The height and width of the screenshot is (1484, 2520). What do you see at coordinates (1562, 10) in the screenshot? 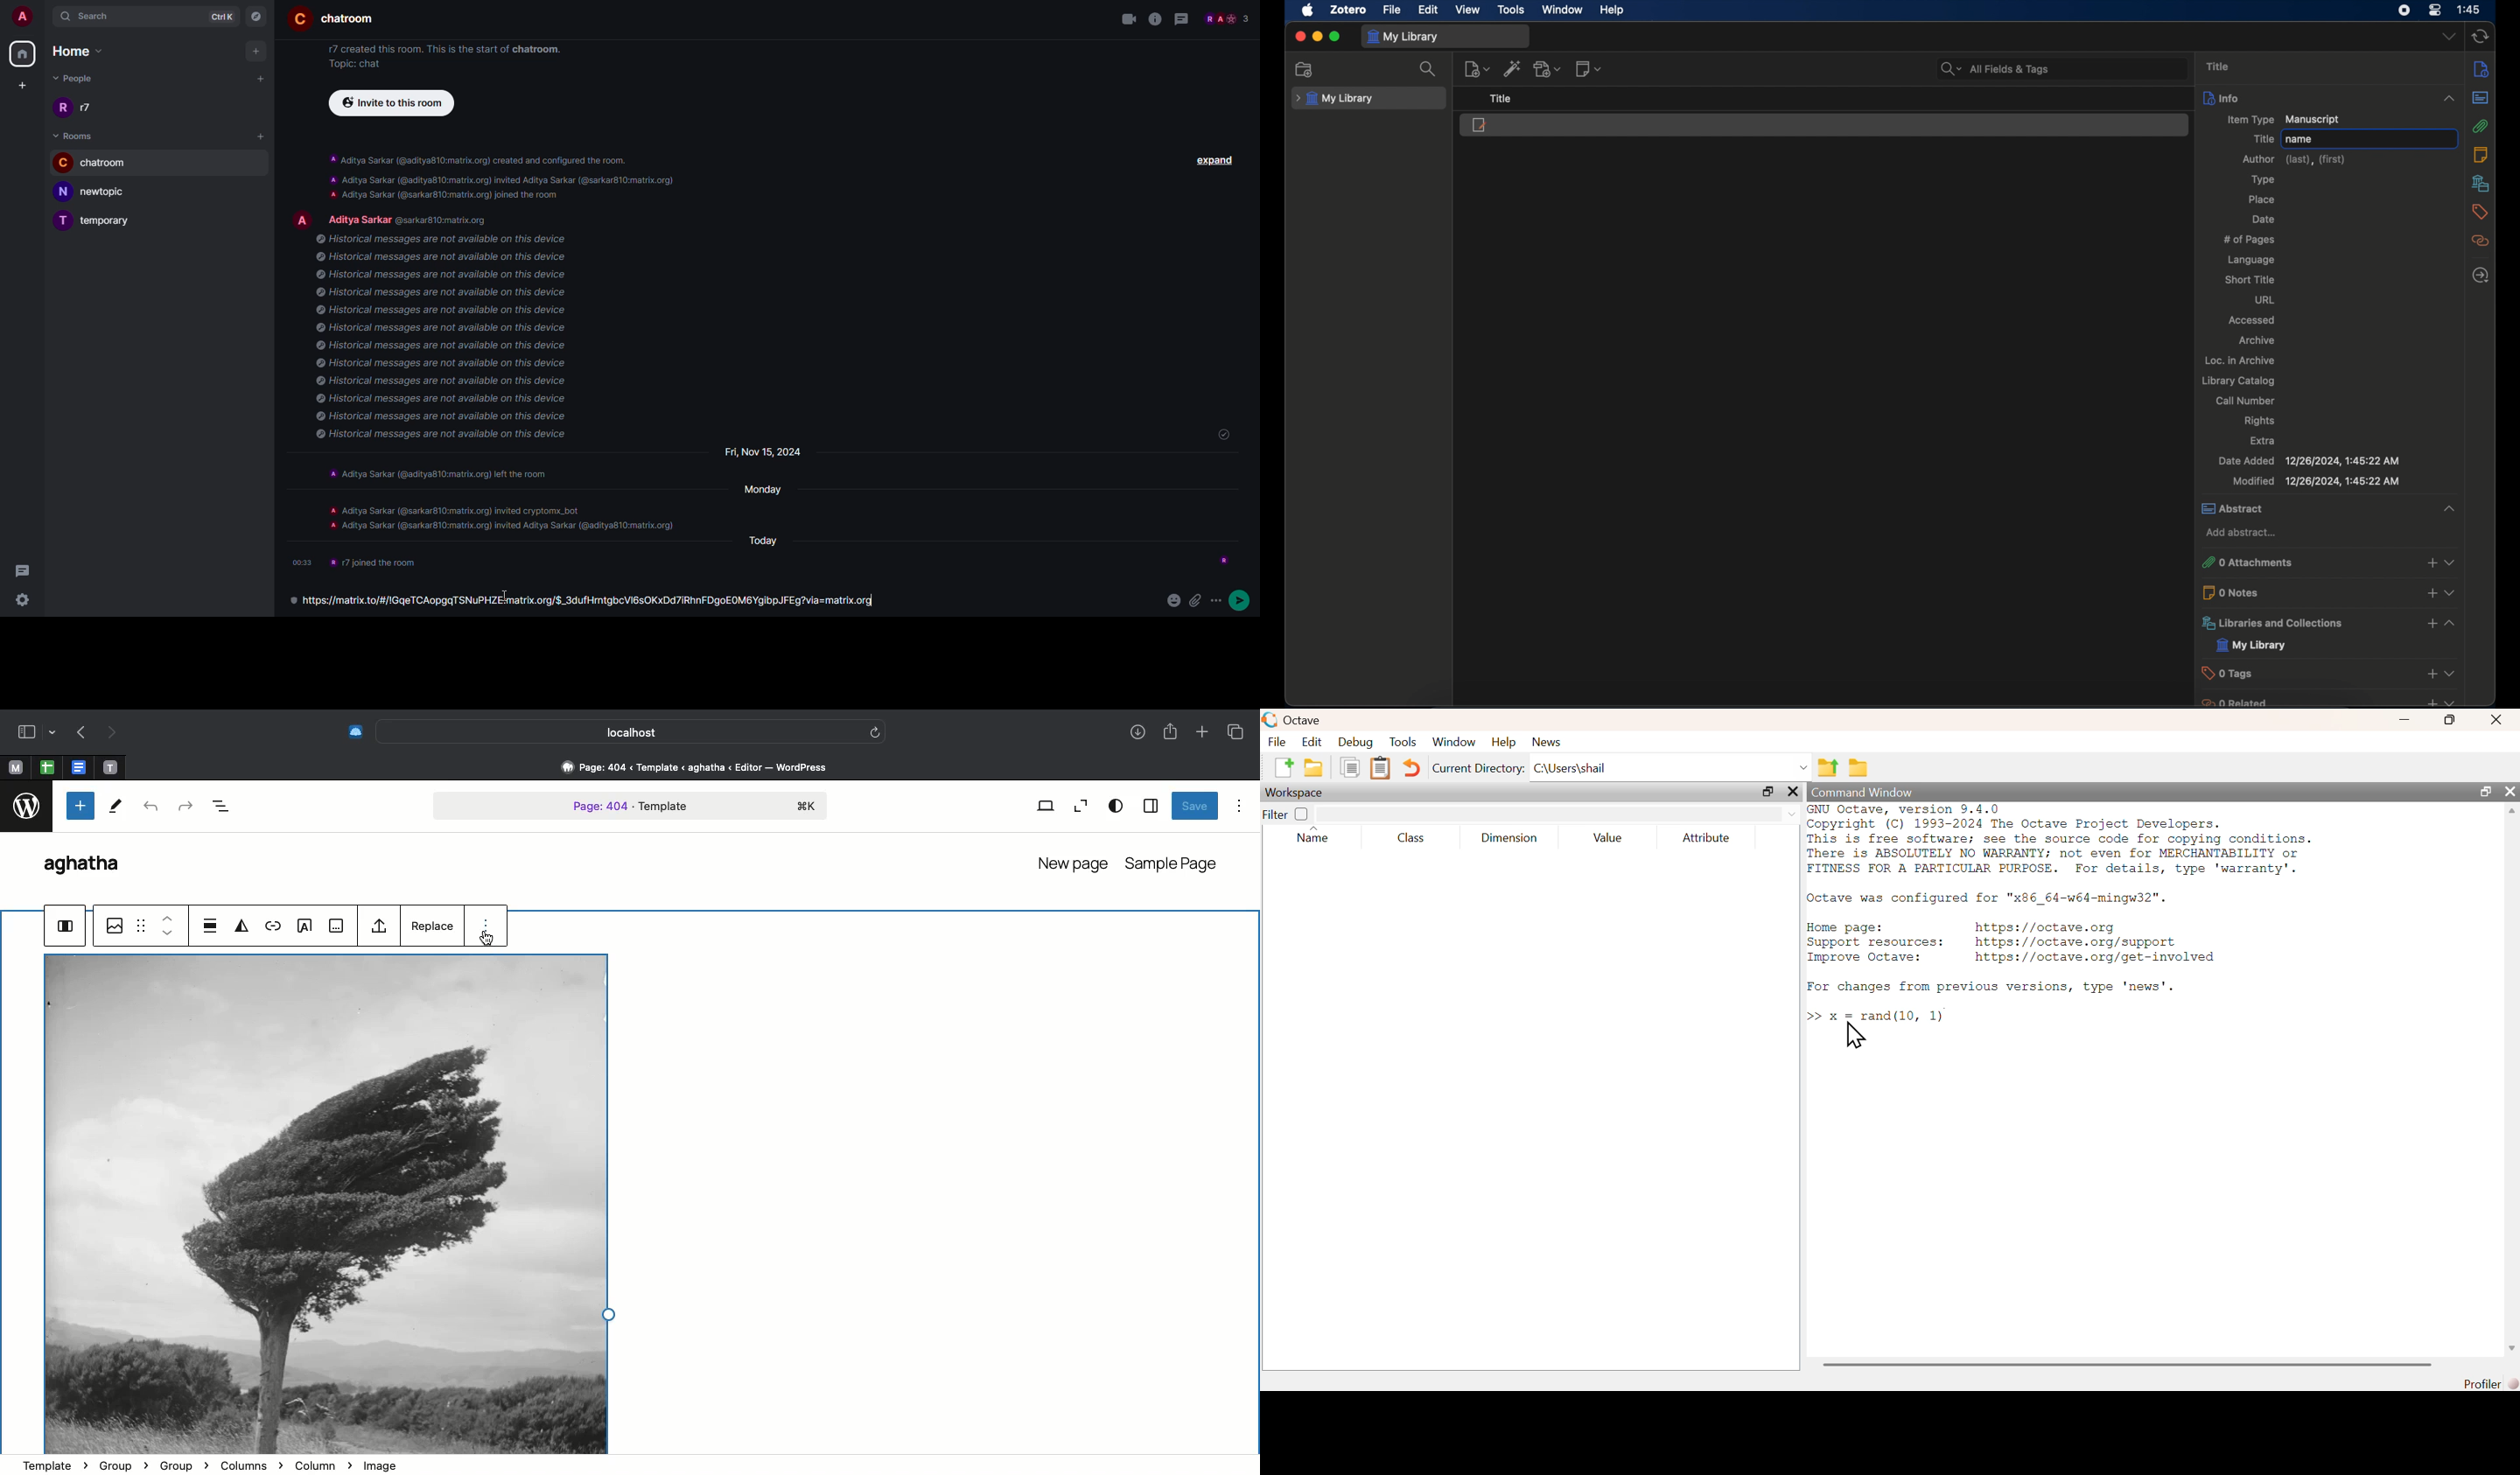
I see `window` at bounding box center [1562, 10].